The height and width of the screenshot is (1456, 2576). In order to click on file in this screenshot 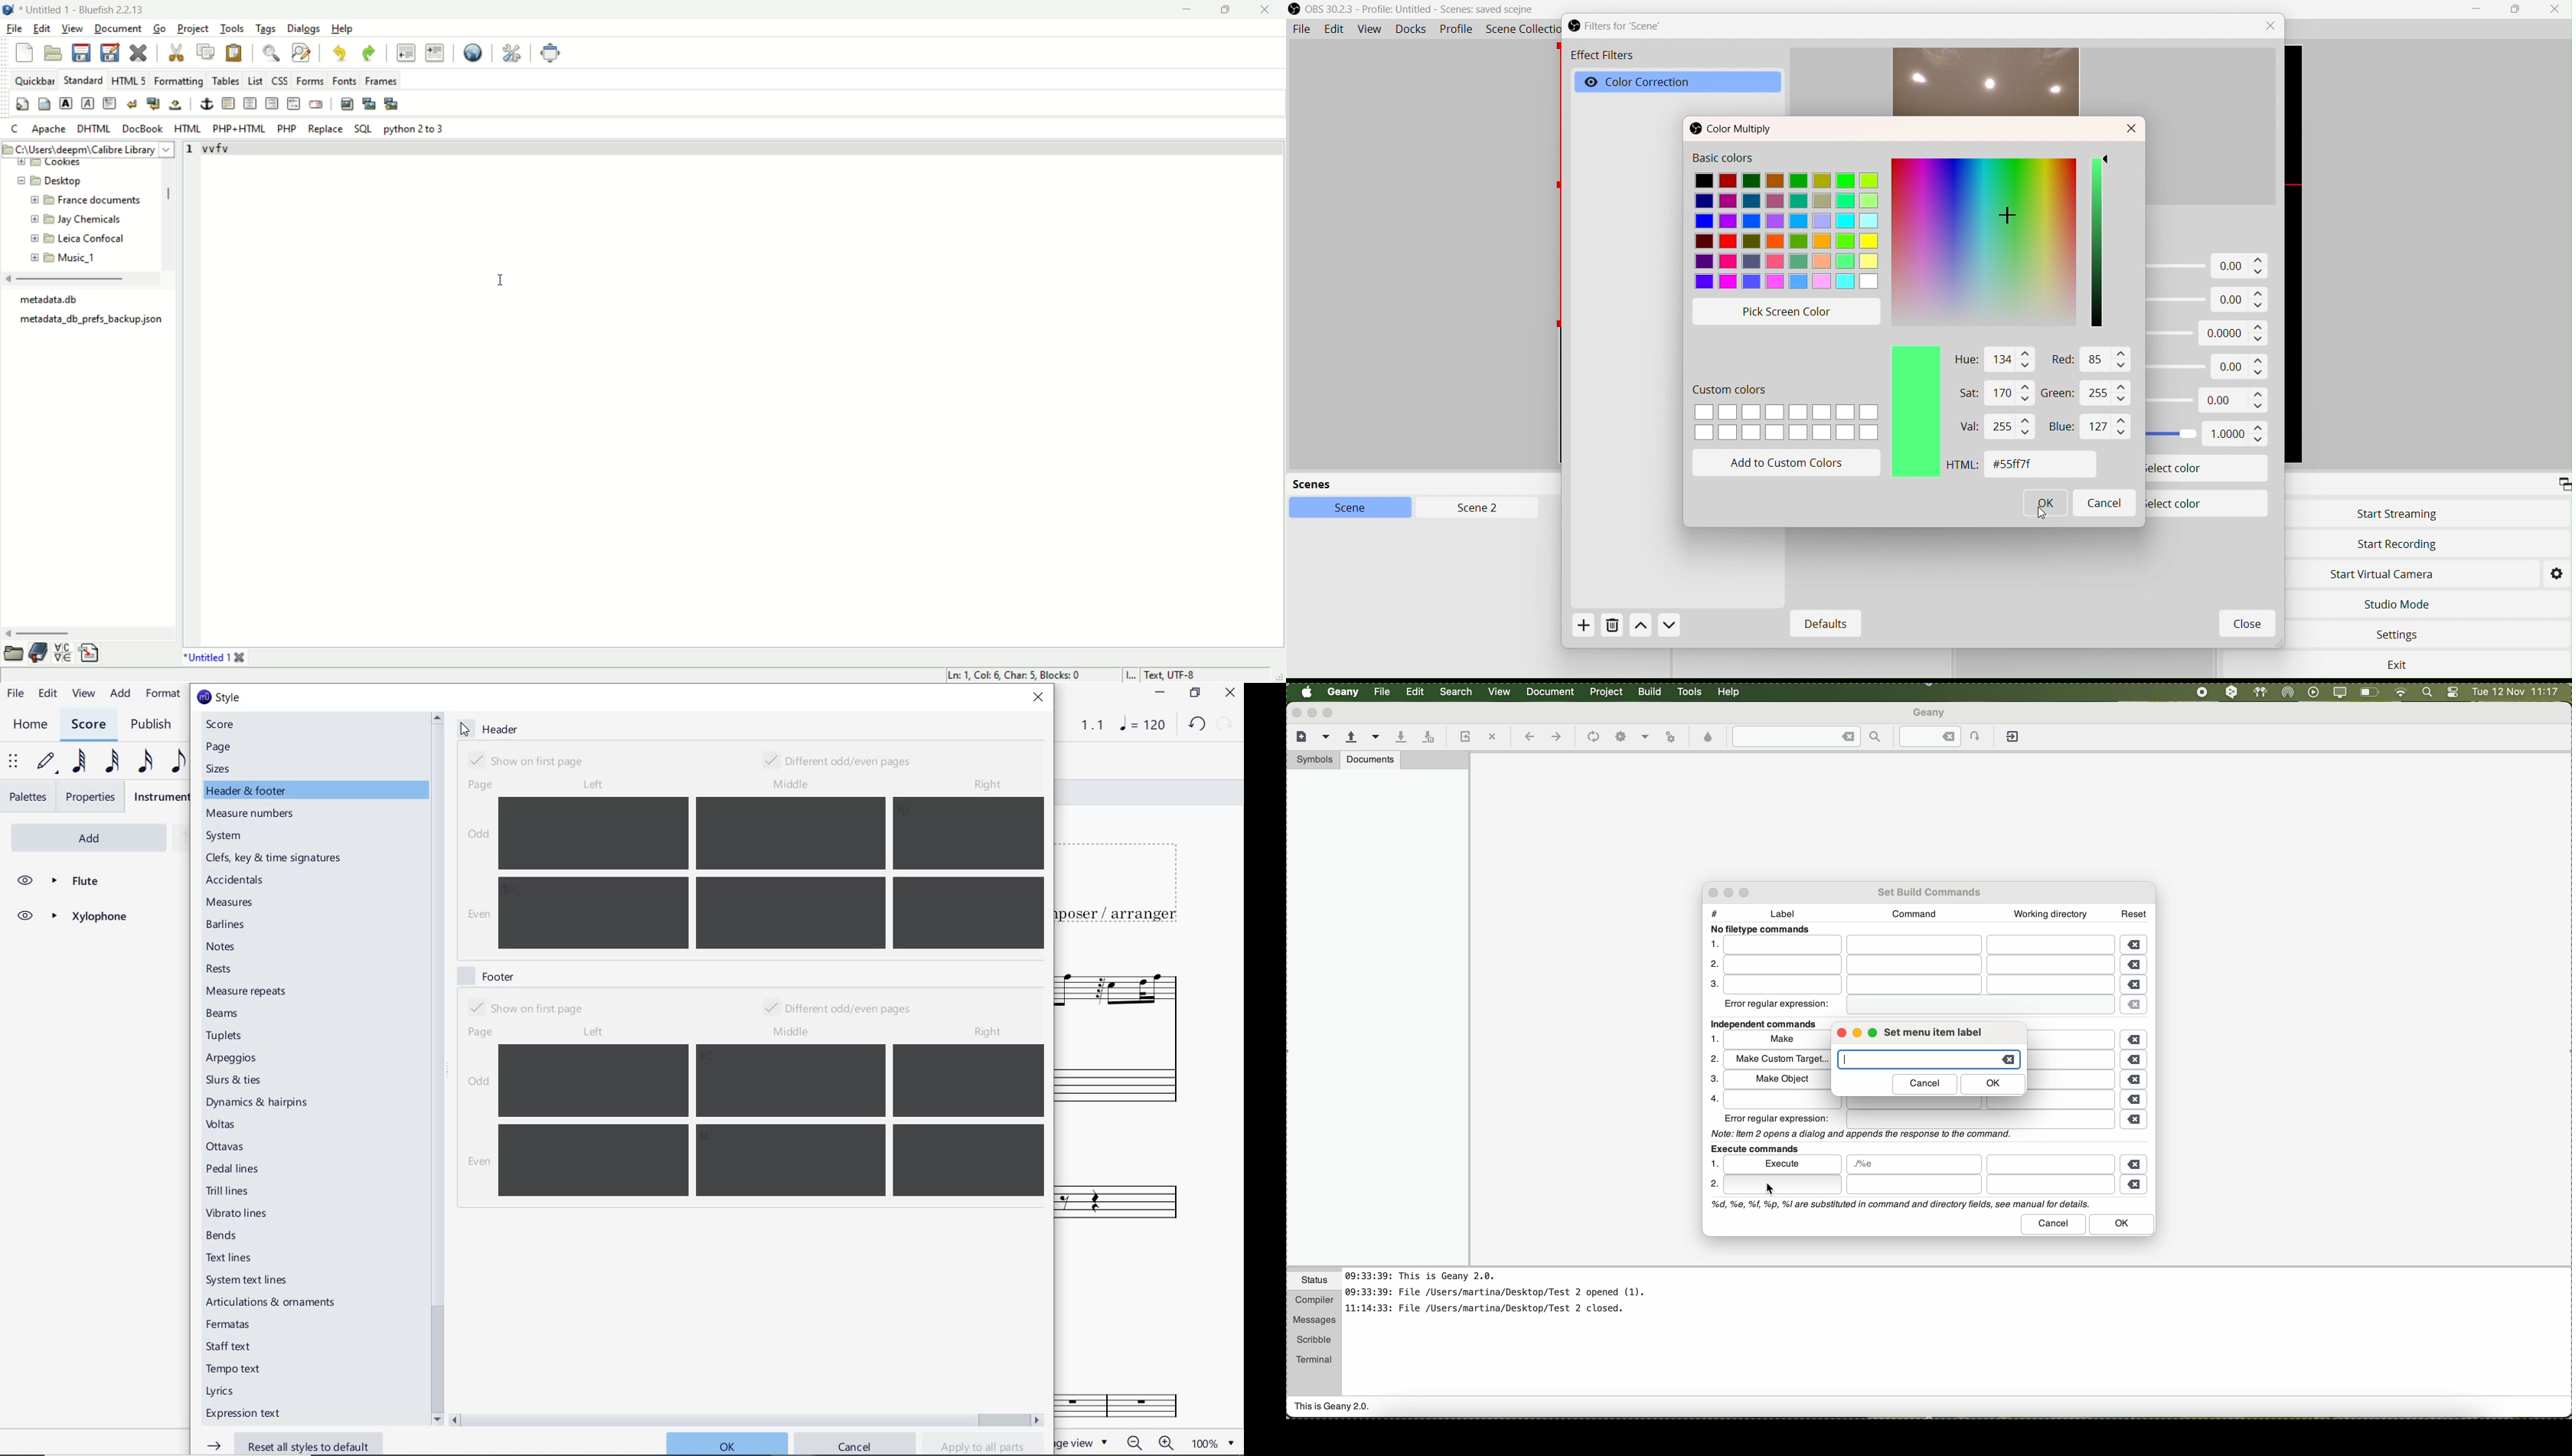, I will do `click(1980, 1120)`.